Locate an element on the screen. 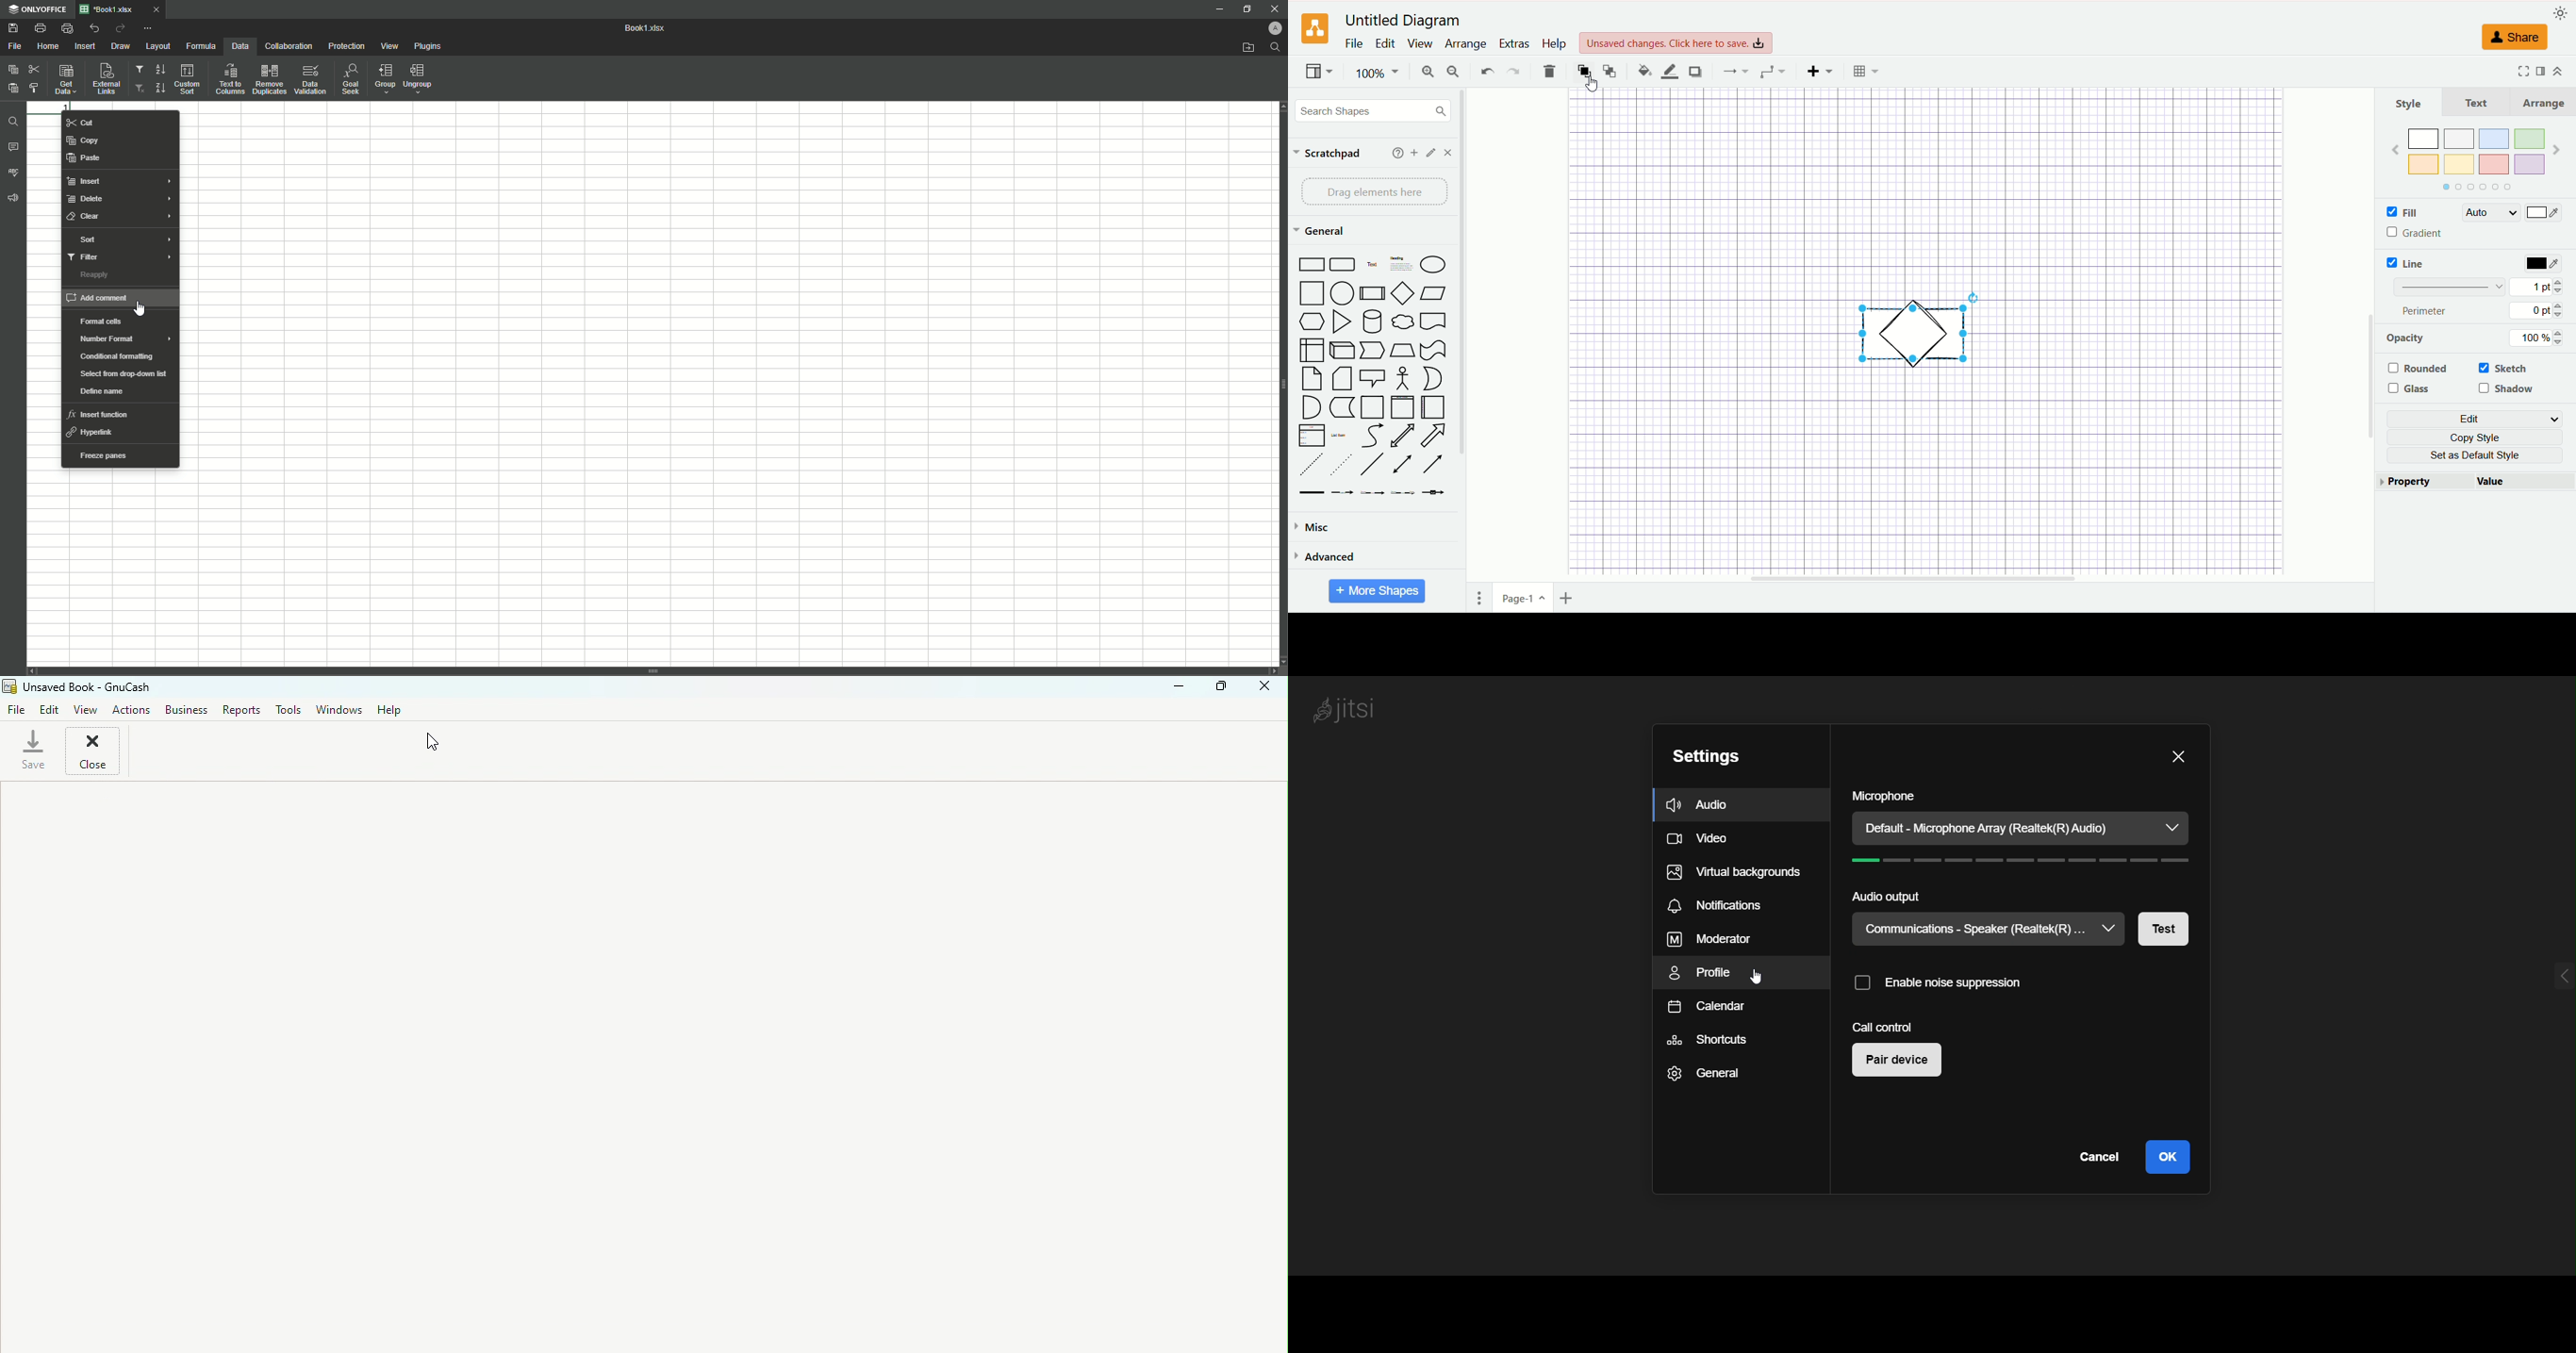 The image size is (2576, 1372). cursor is located at coordinates (433, 742).